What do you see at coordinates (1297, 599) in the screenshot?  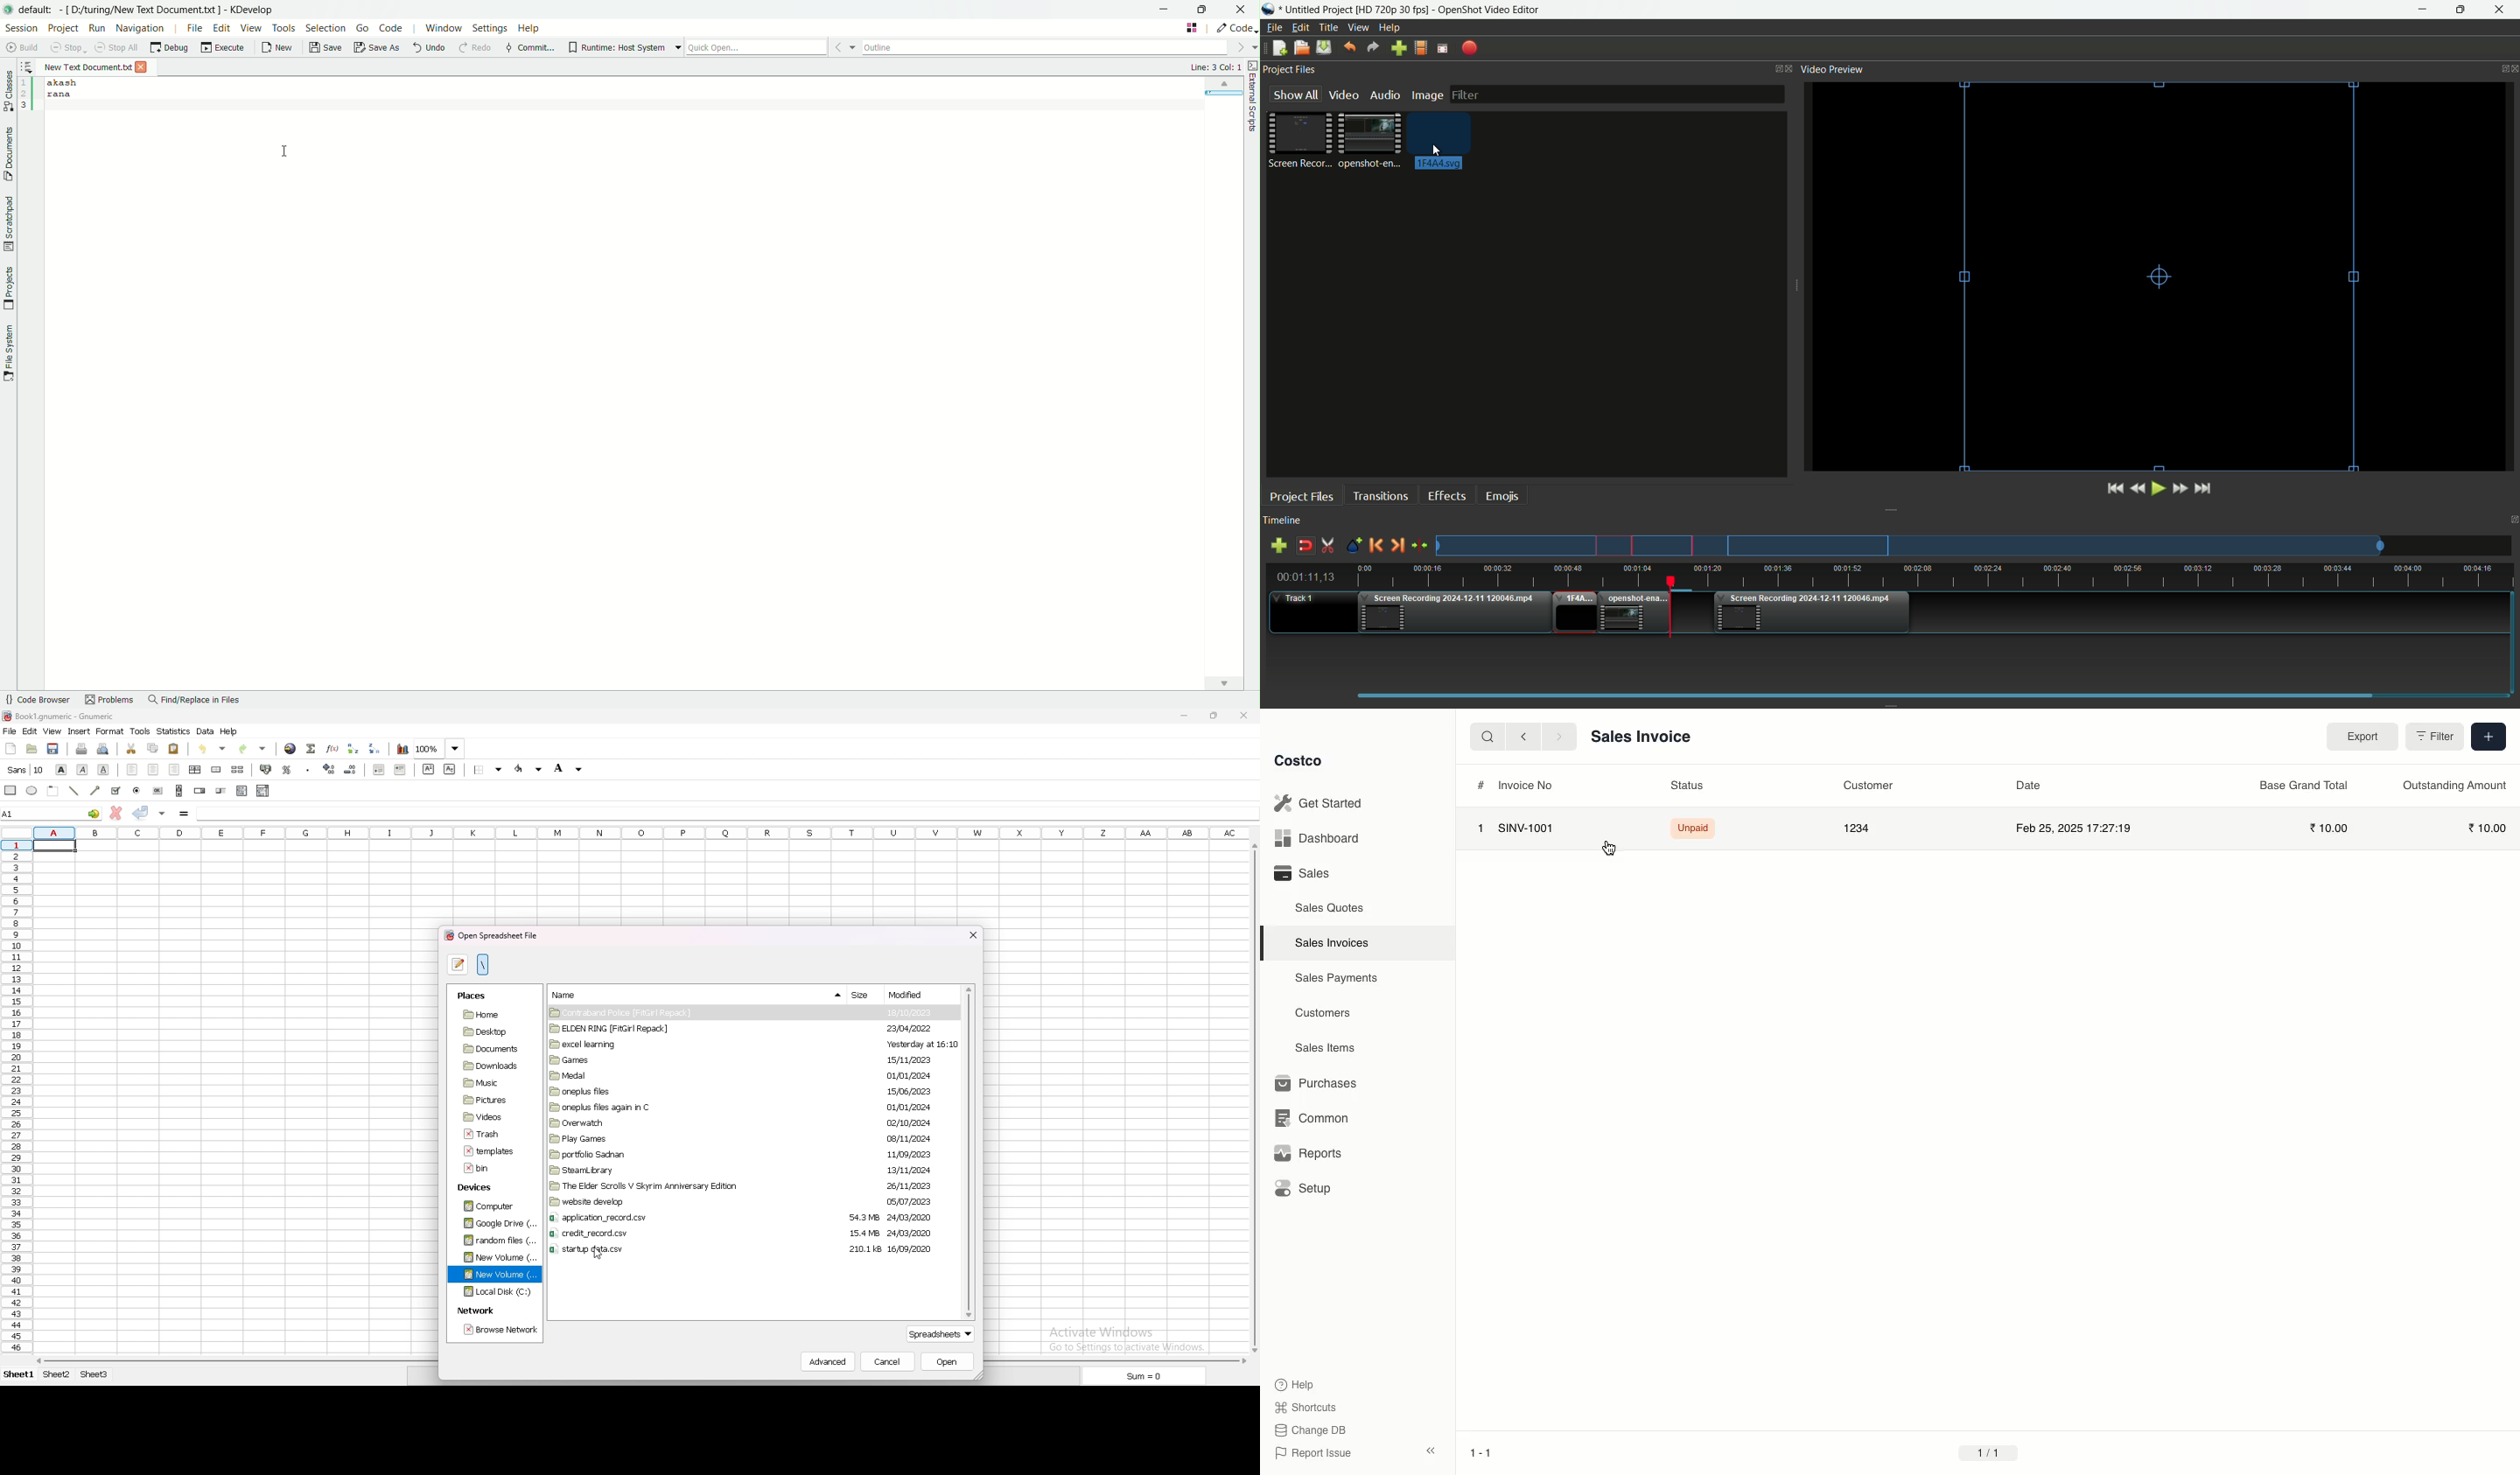 I see `Track one timeline` at bounding box center [1297, 599].